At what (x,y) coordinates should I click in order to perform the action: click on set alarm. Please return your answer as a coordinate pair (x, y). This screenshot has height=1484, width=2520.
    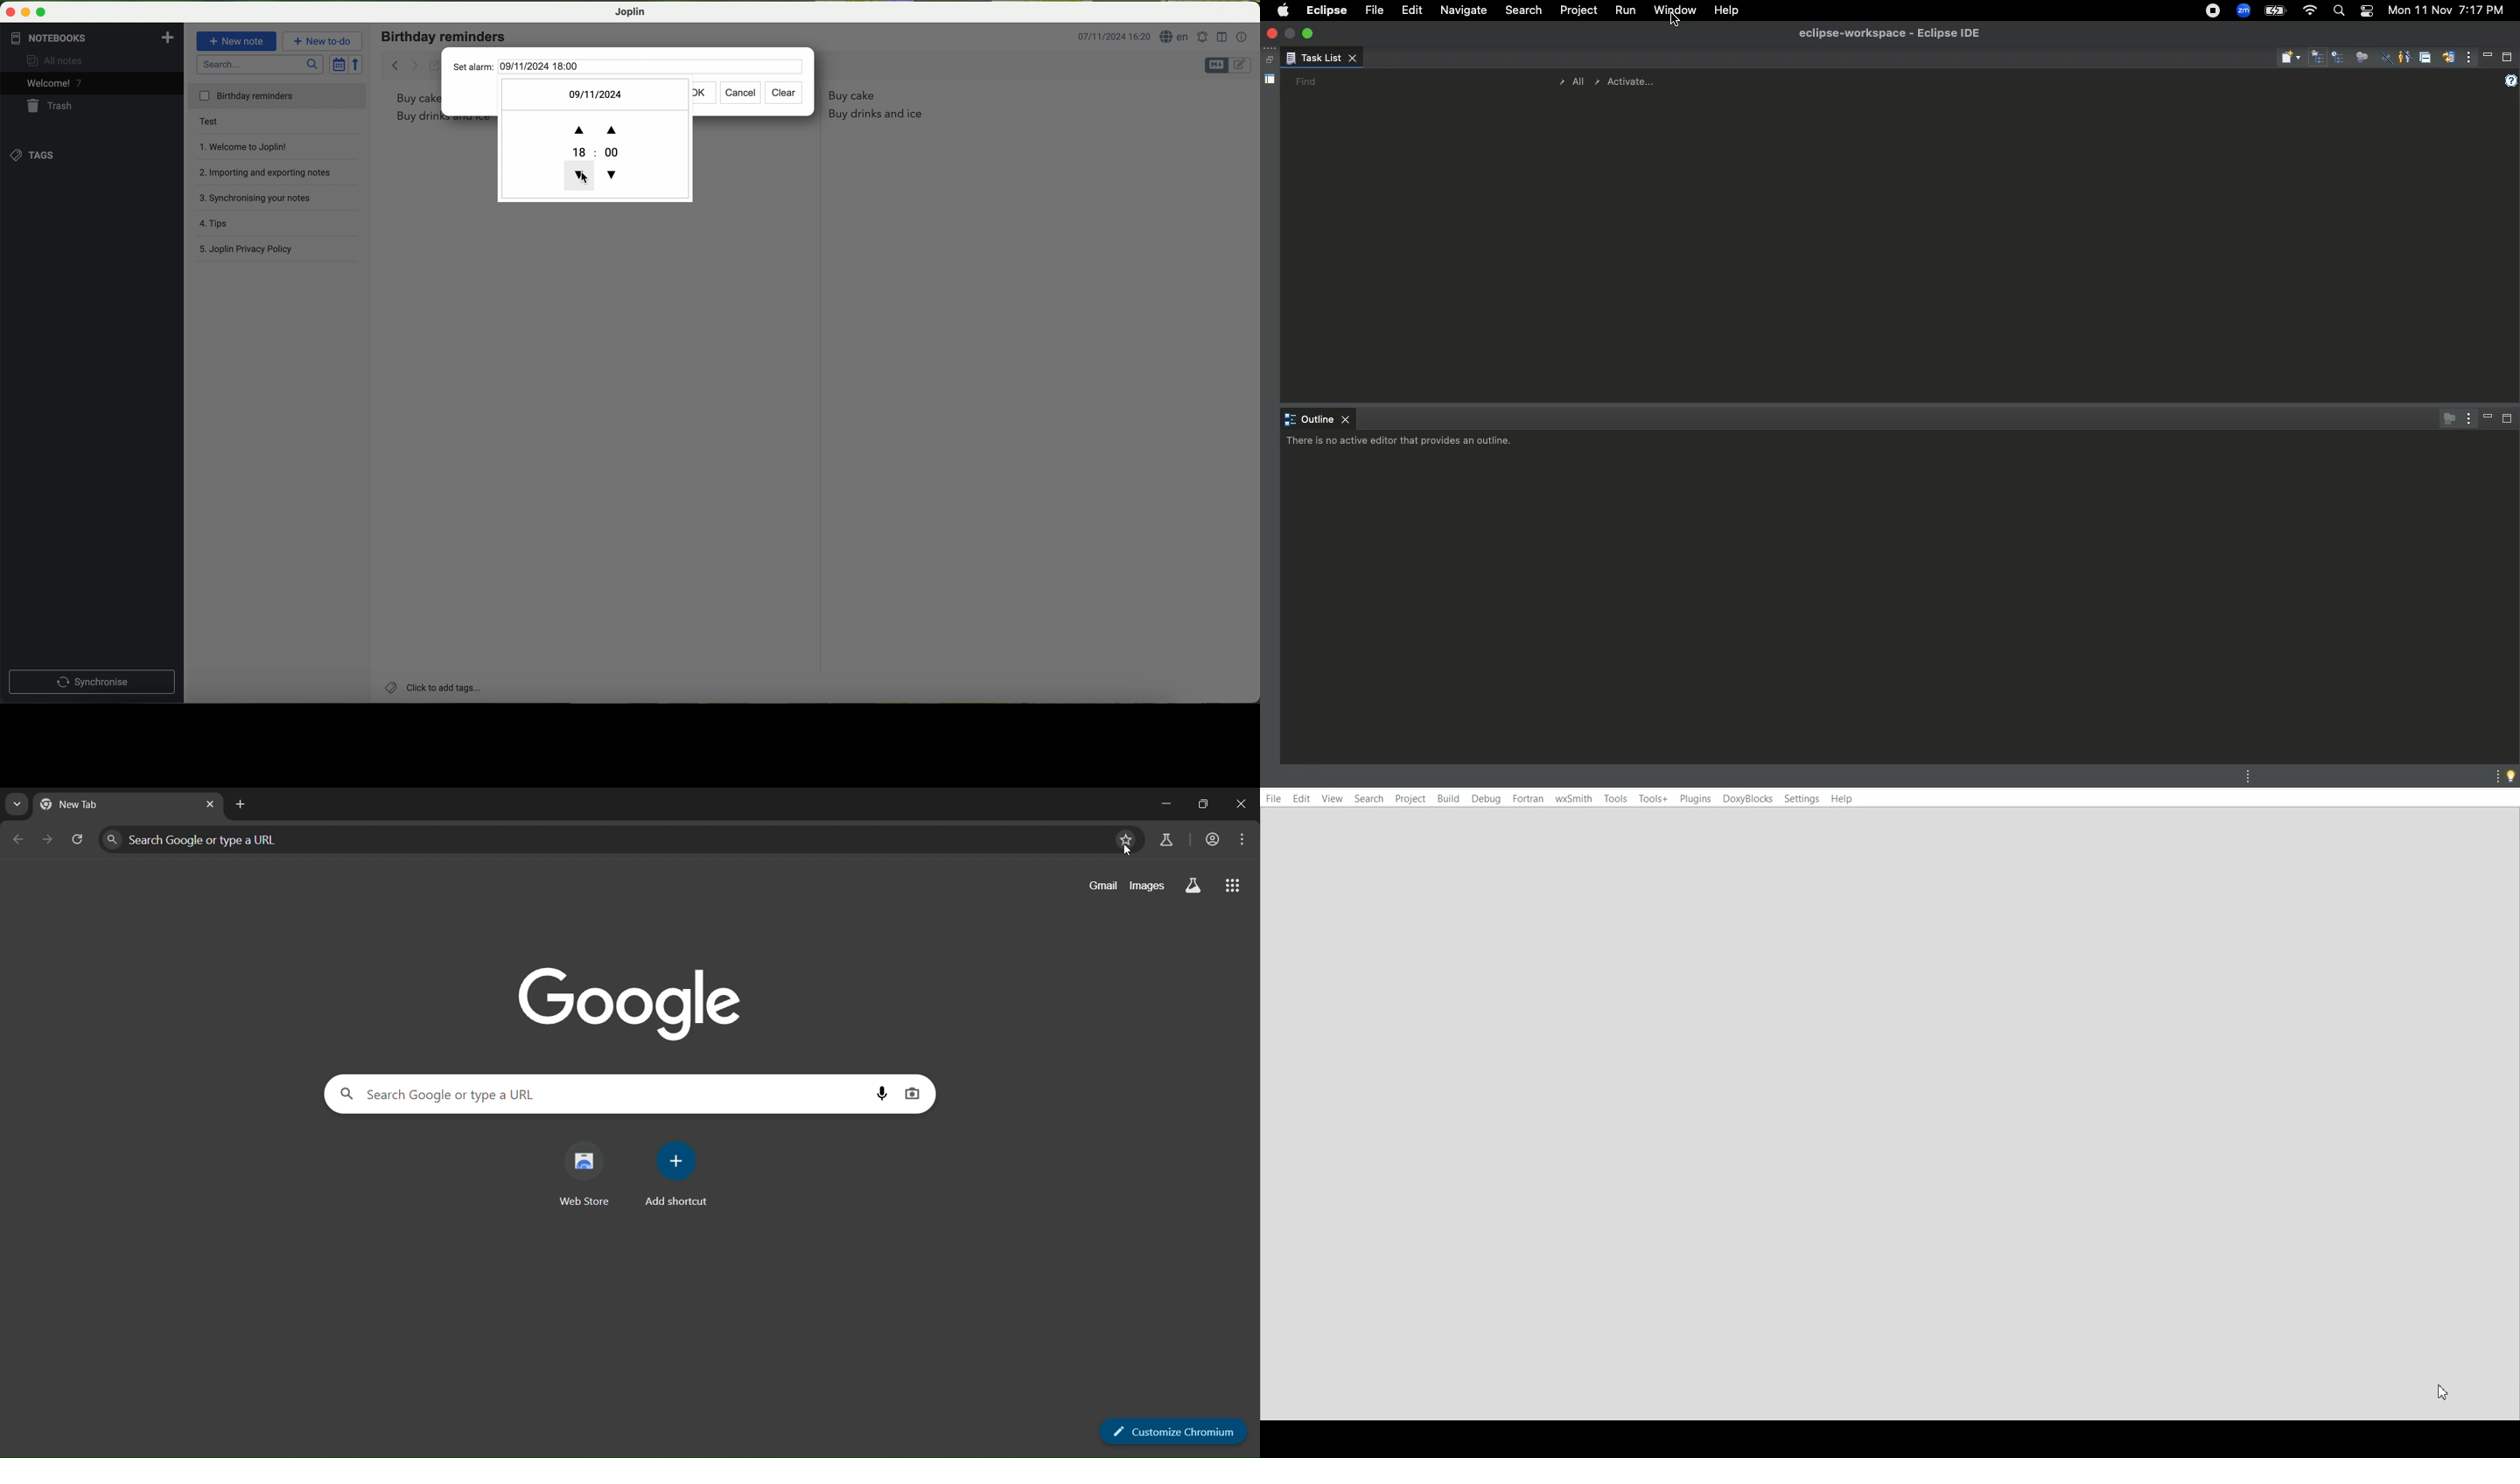
    Looking at the image, I should click on (1204, 38).